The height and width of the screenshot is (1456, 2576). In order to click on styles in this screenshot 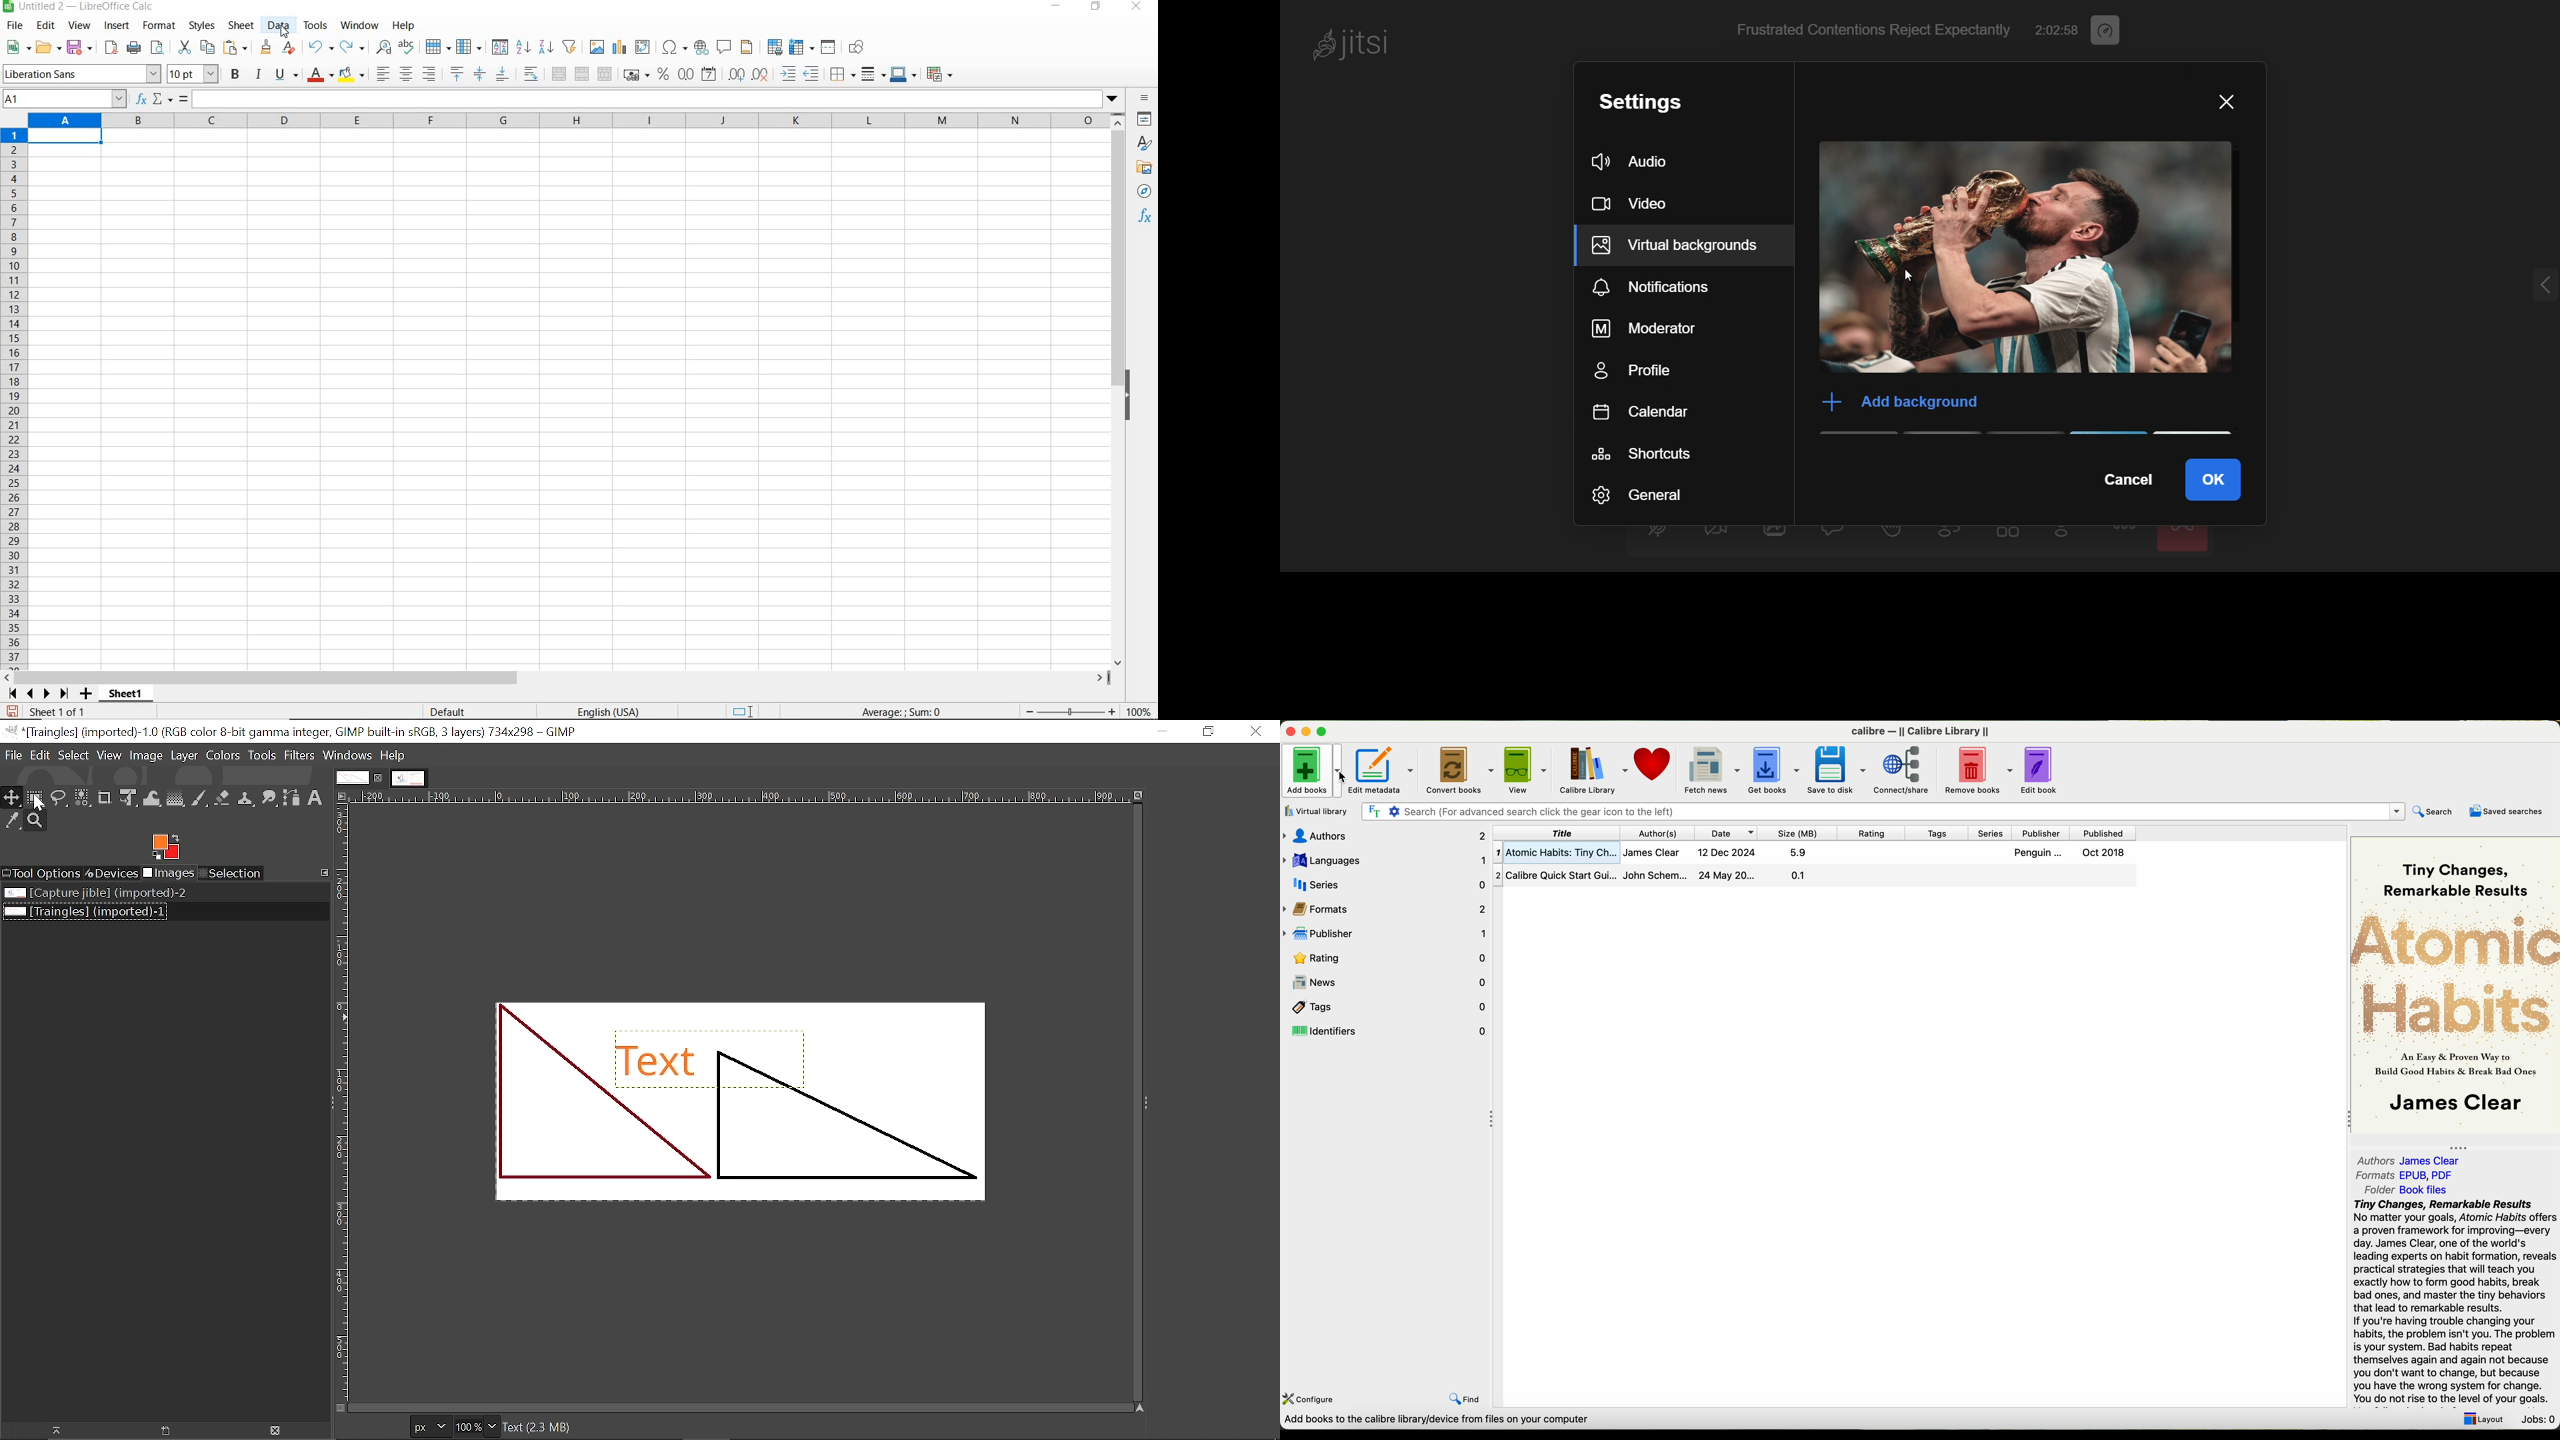, I will do `click(201, 26)`.